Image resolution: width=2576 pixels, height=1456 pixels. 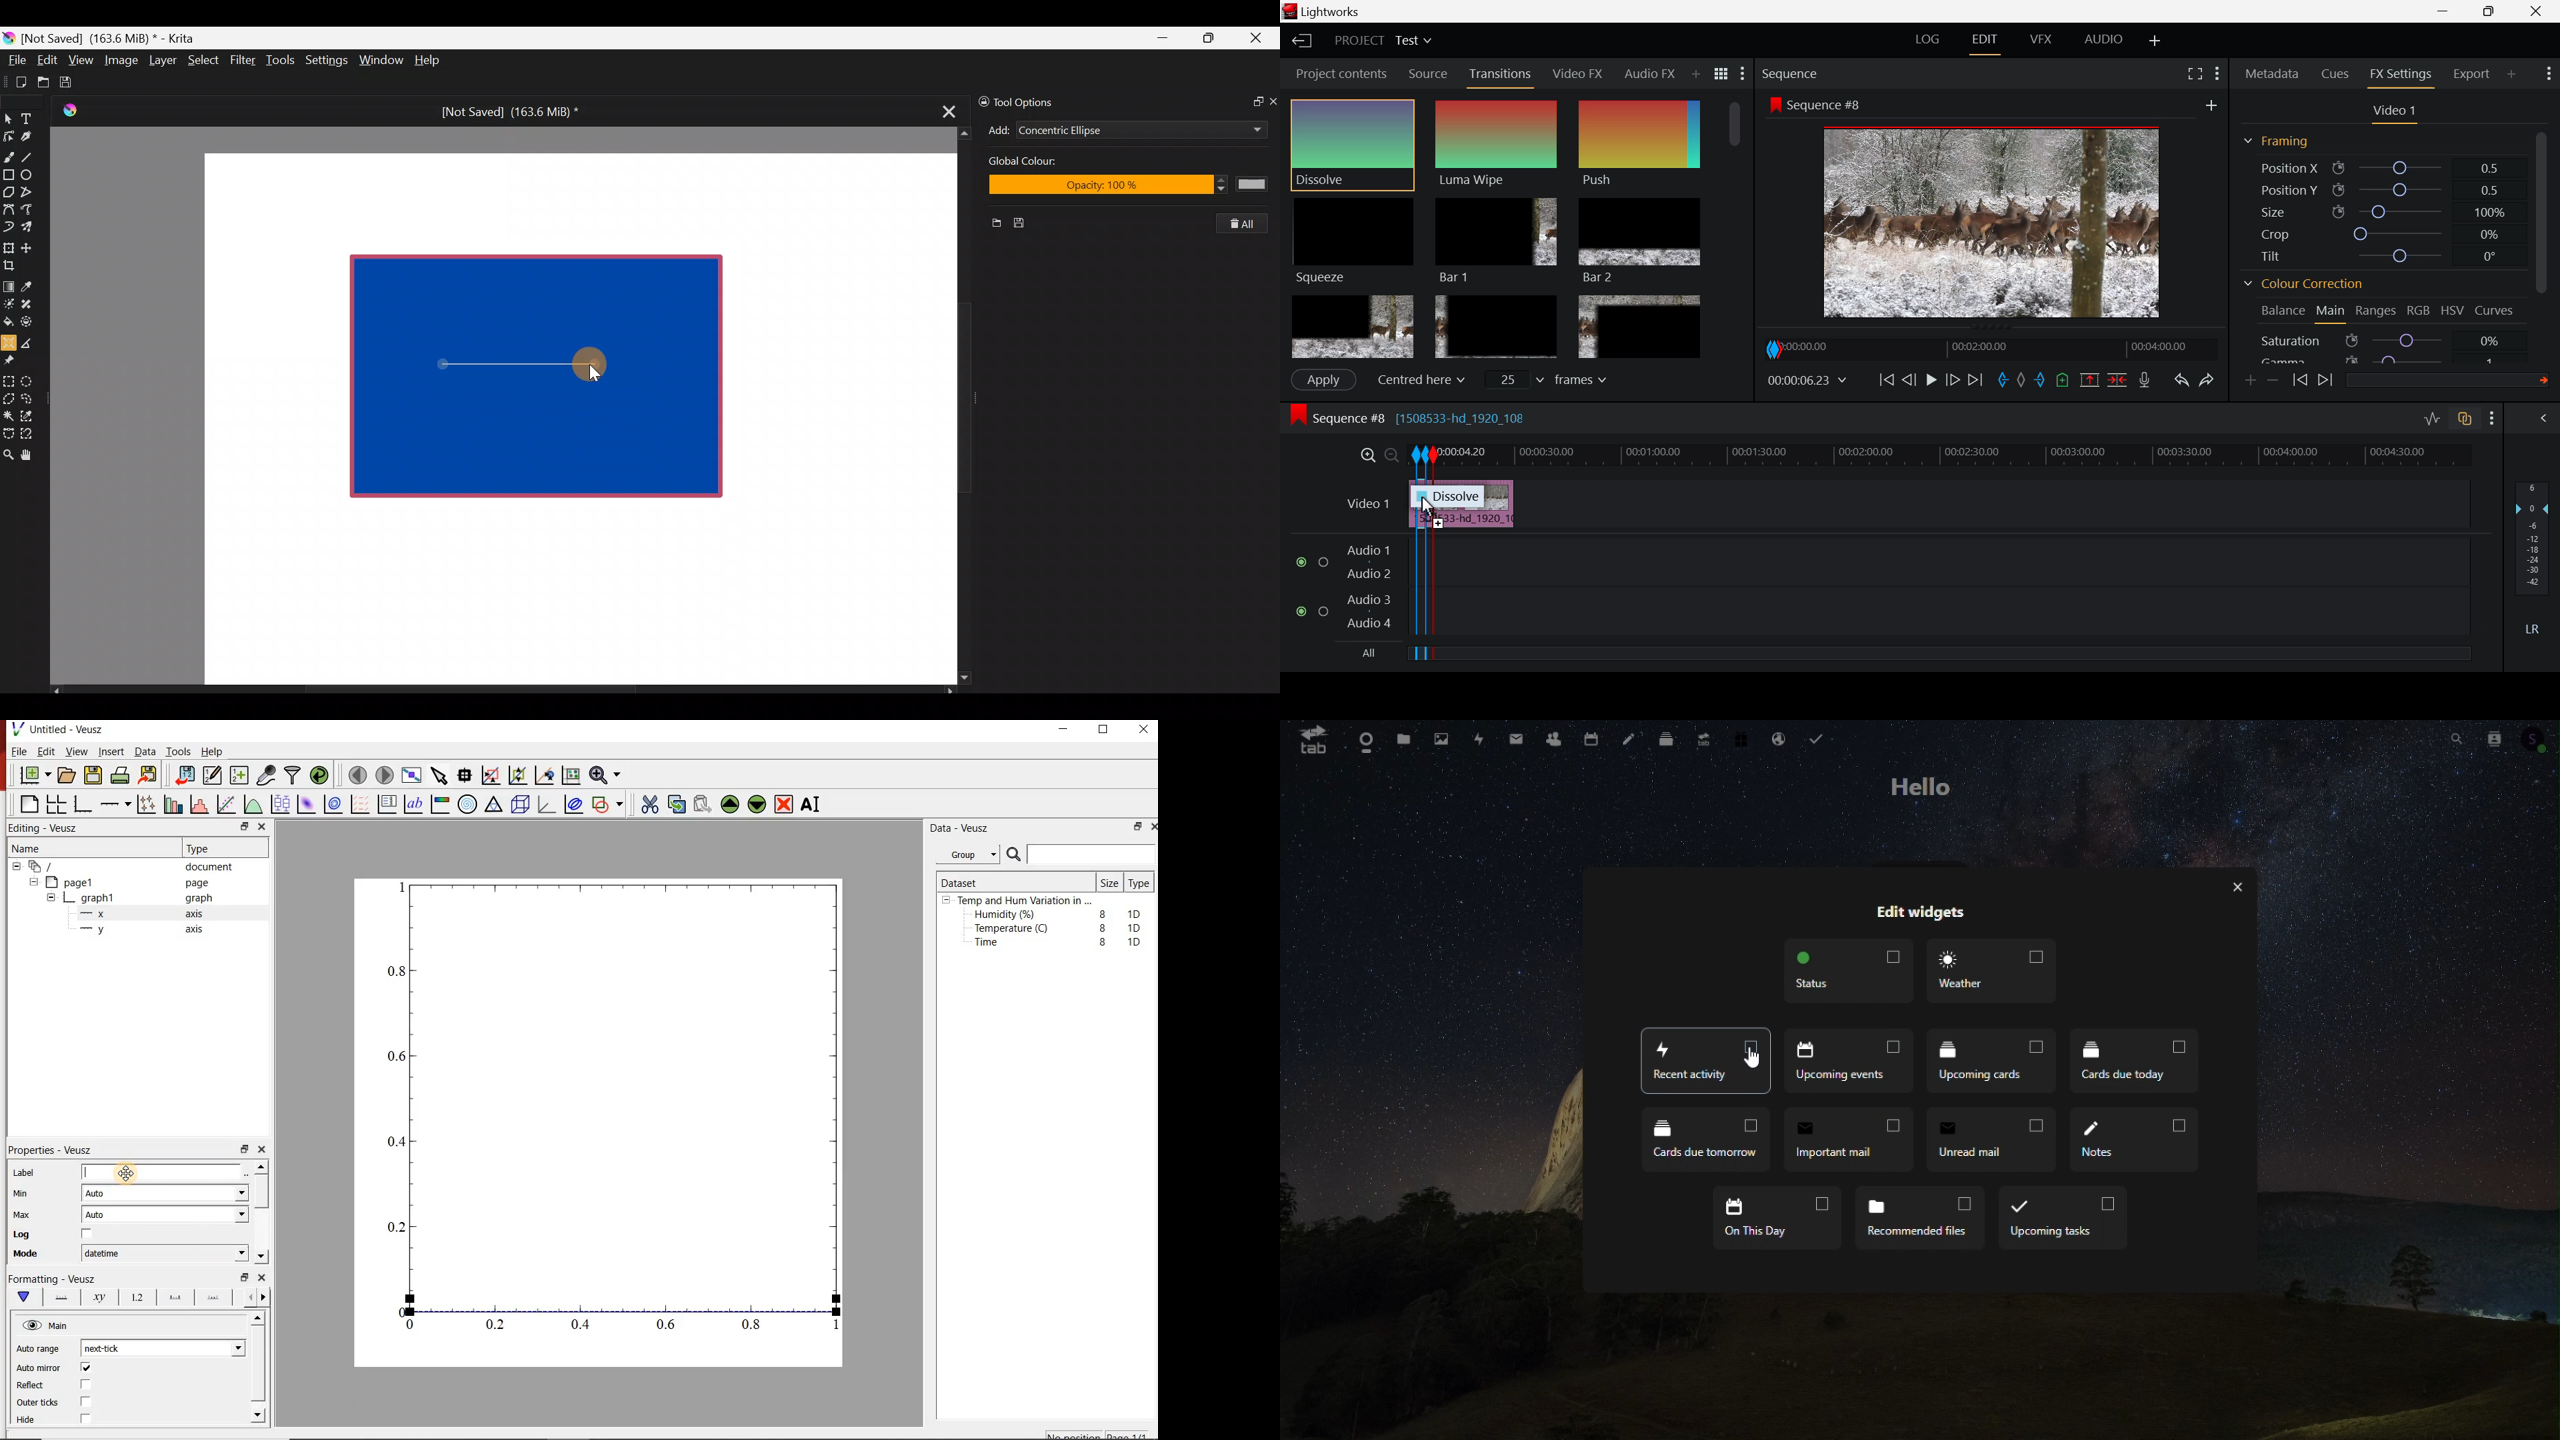 I want to click on Size, so click(x=2388, y=211).